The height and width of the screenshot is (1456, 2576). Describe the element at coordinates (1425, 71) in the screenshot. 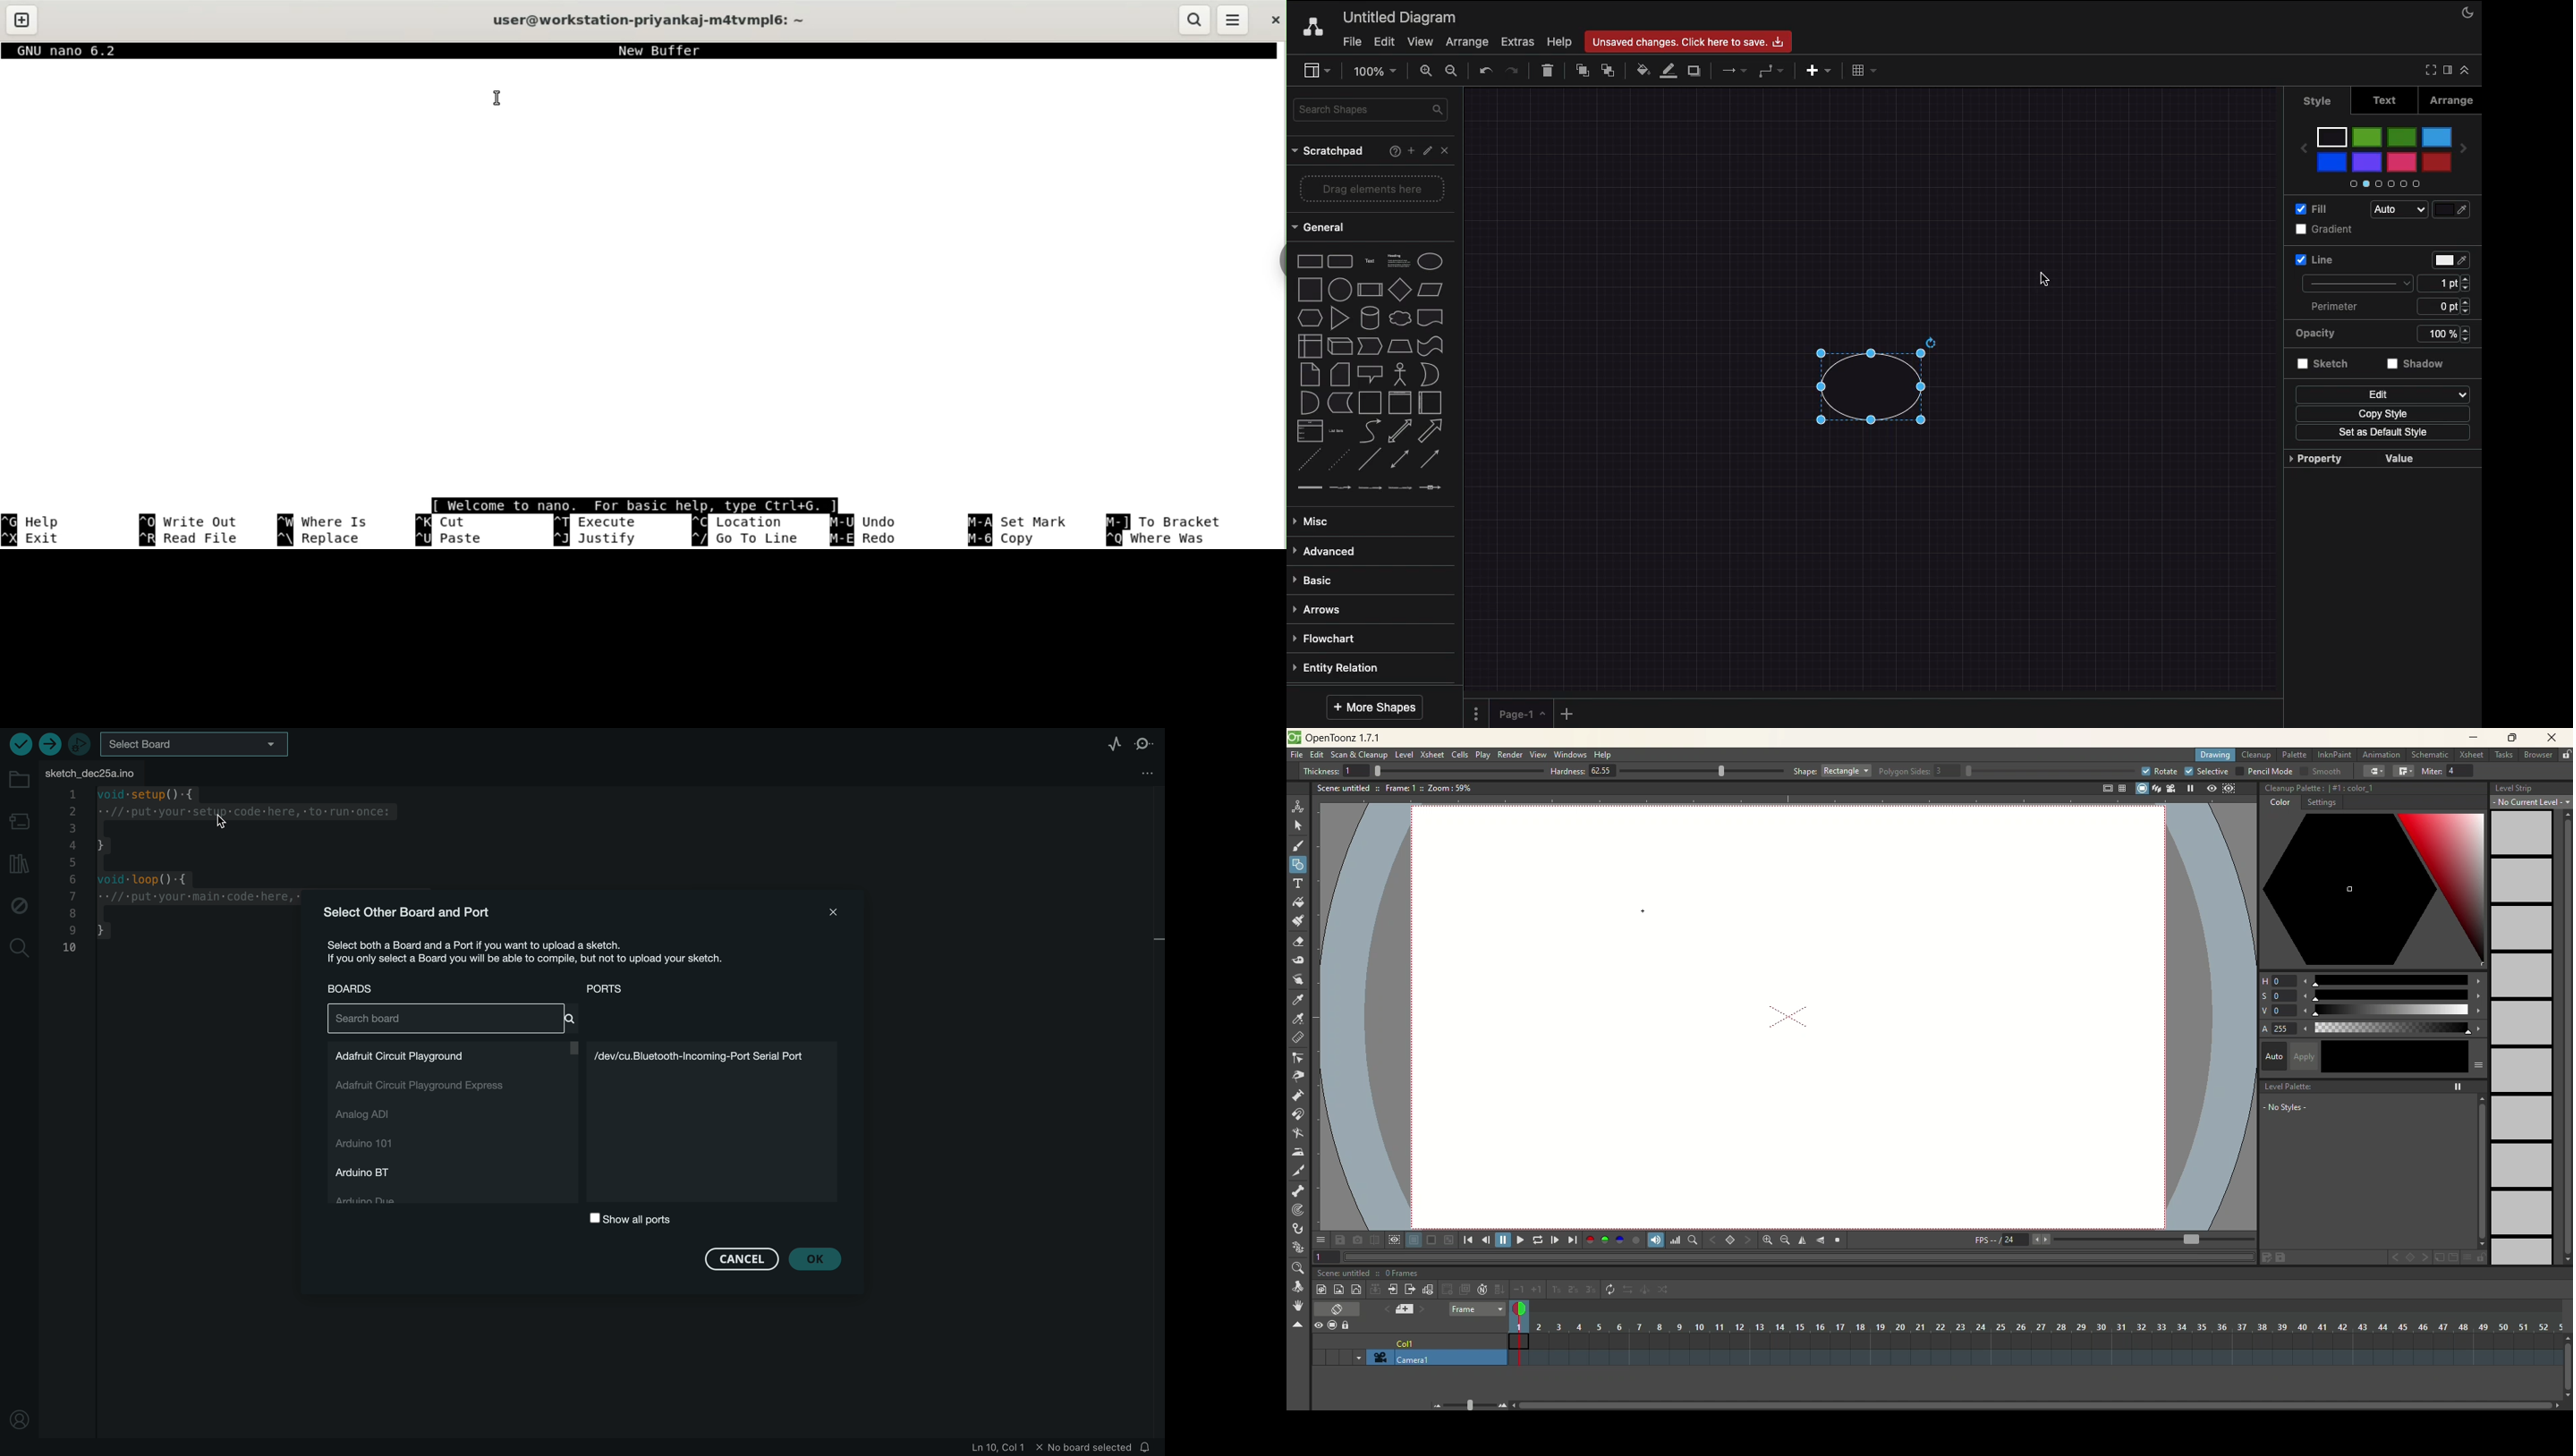

I see `Zoom in` at that location.